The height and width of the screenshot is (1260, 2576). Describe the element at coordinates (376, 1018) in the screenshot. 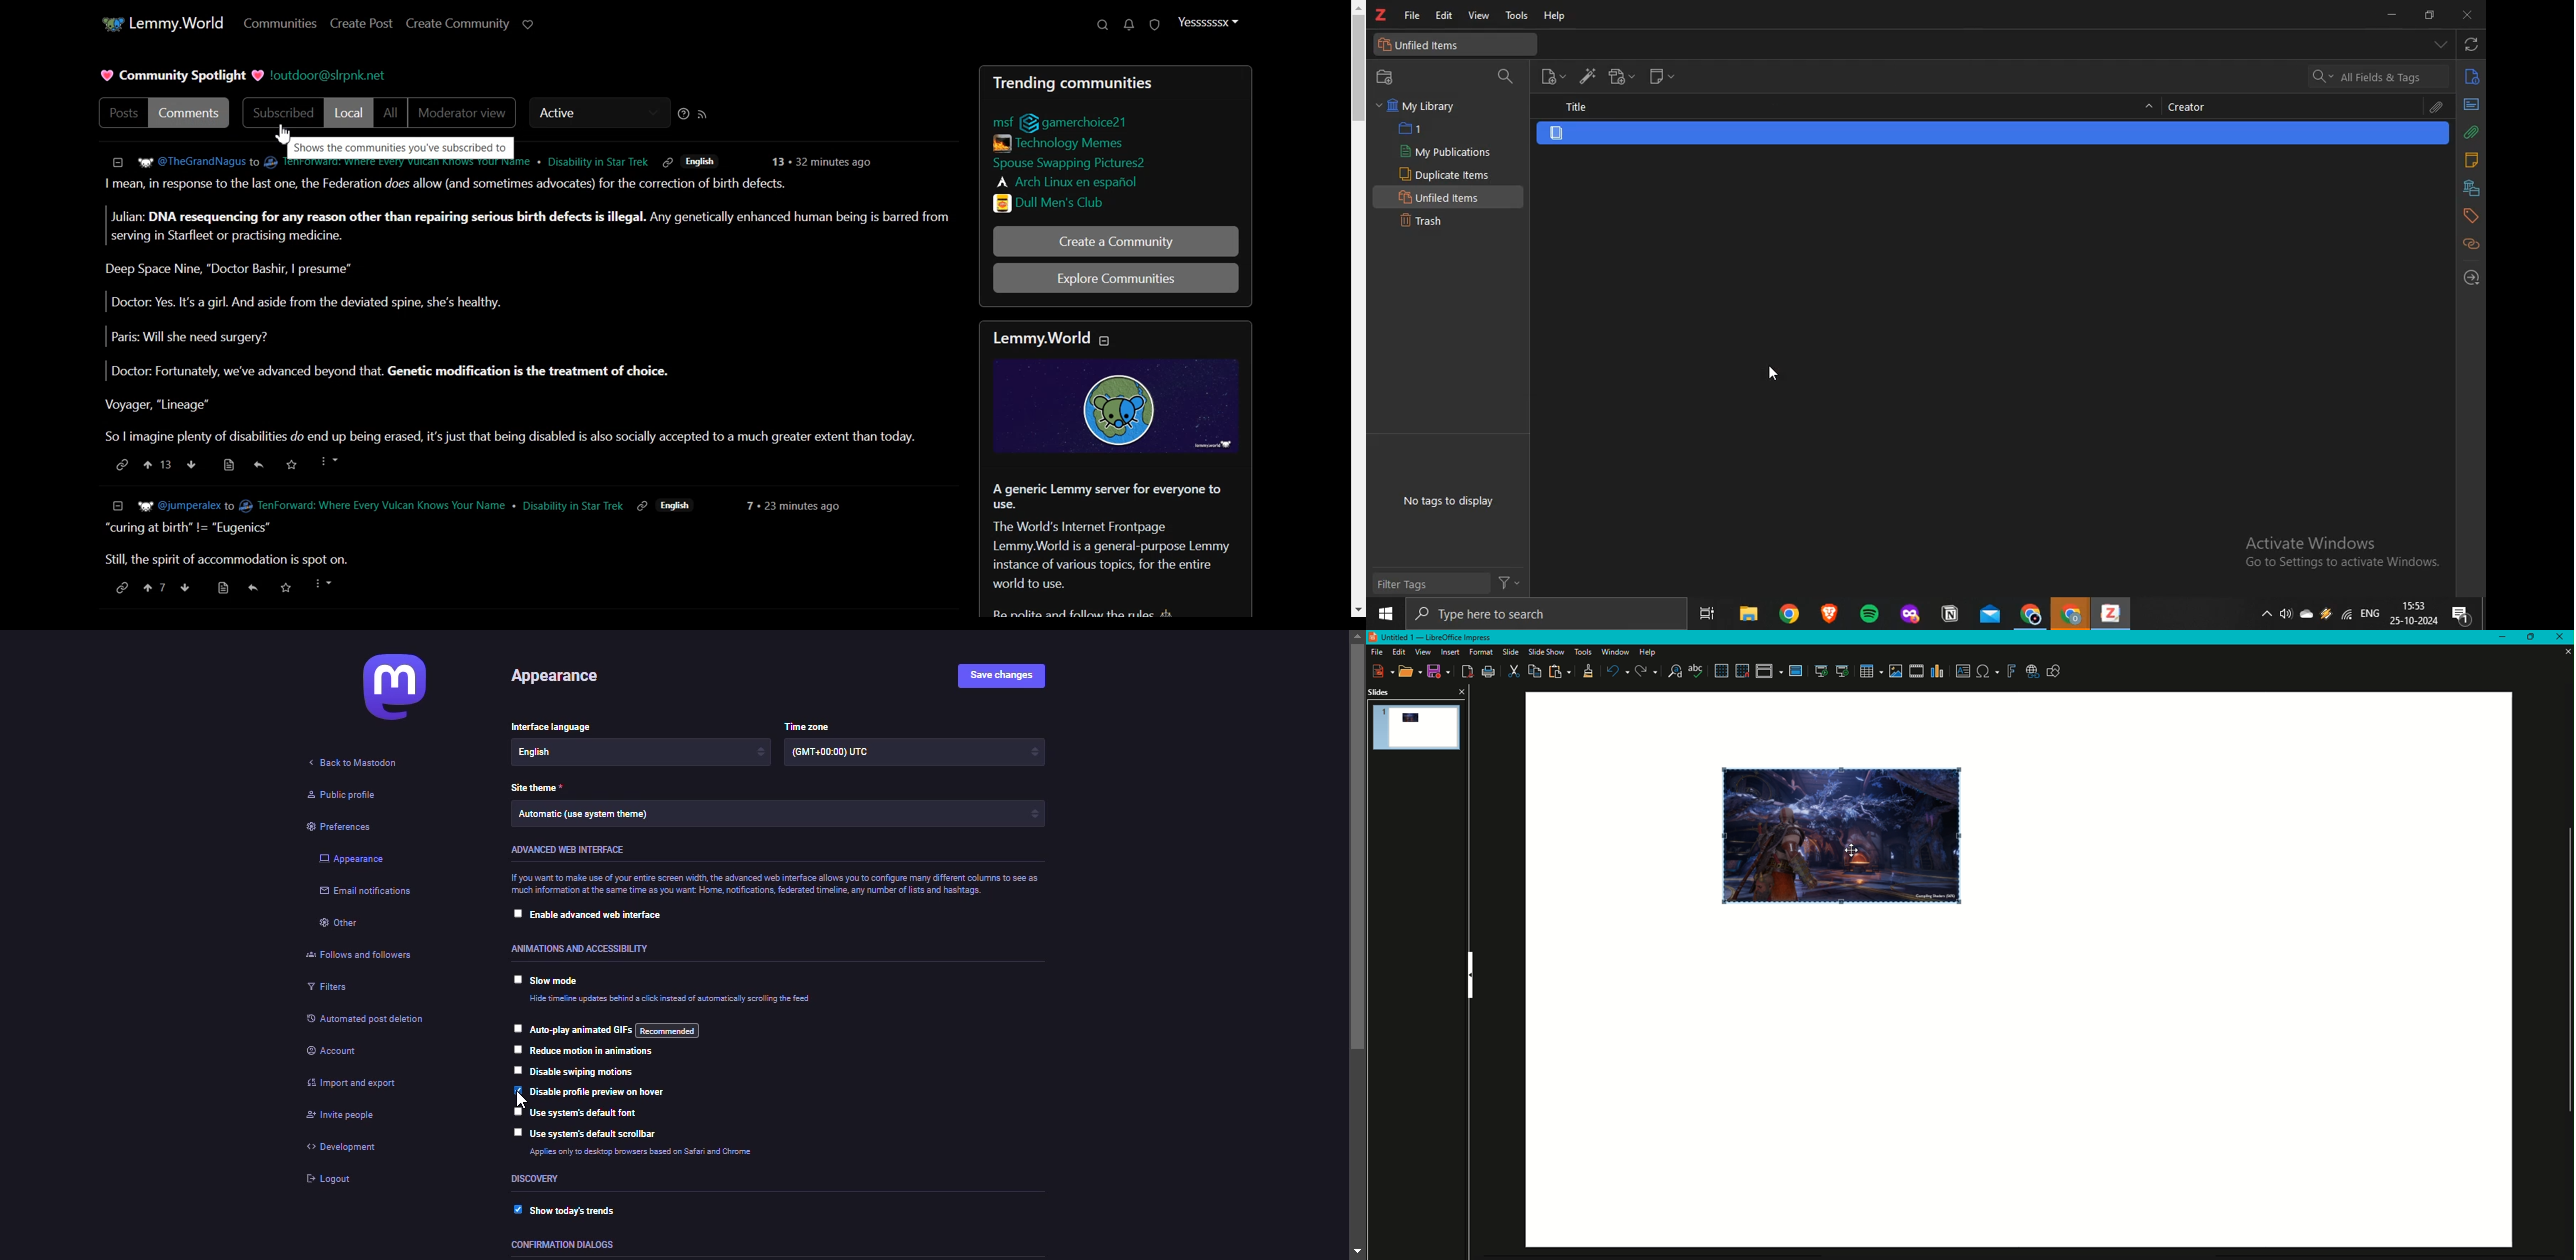

I see `automated post deletion` at that location.